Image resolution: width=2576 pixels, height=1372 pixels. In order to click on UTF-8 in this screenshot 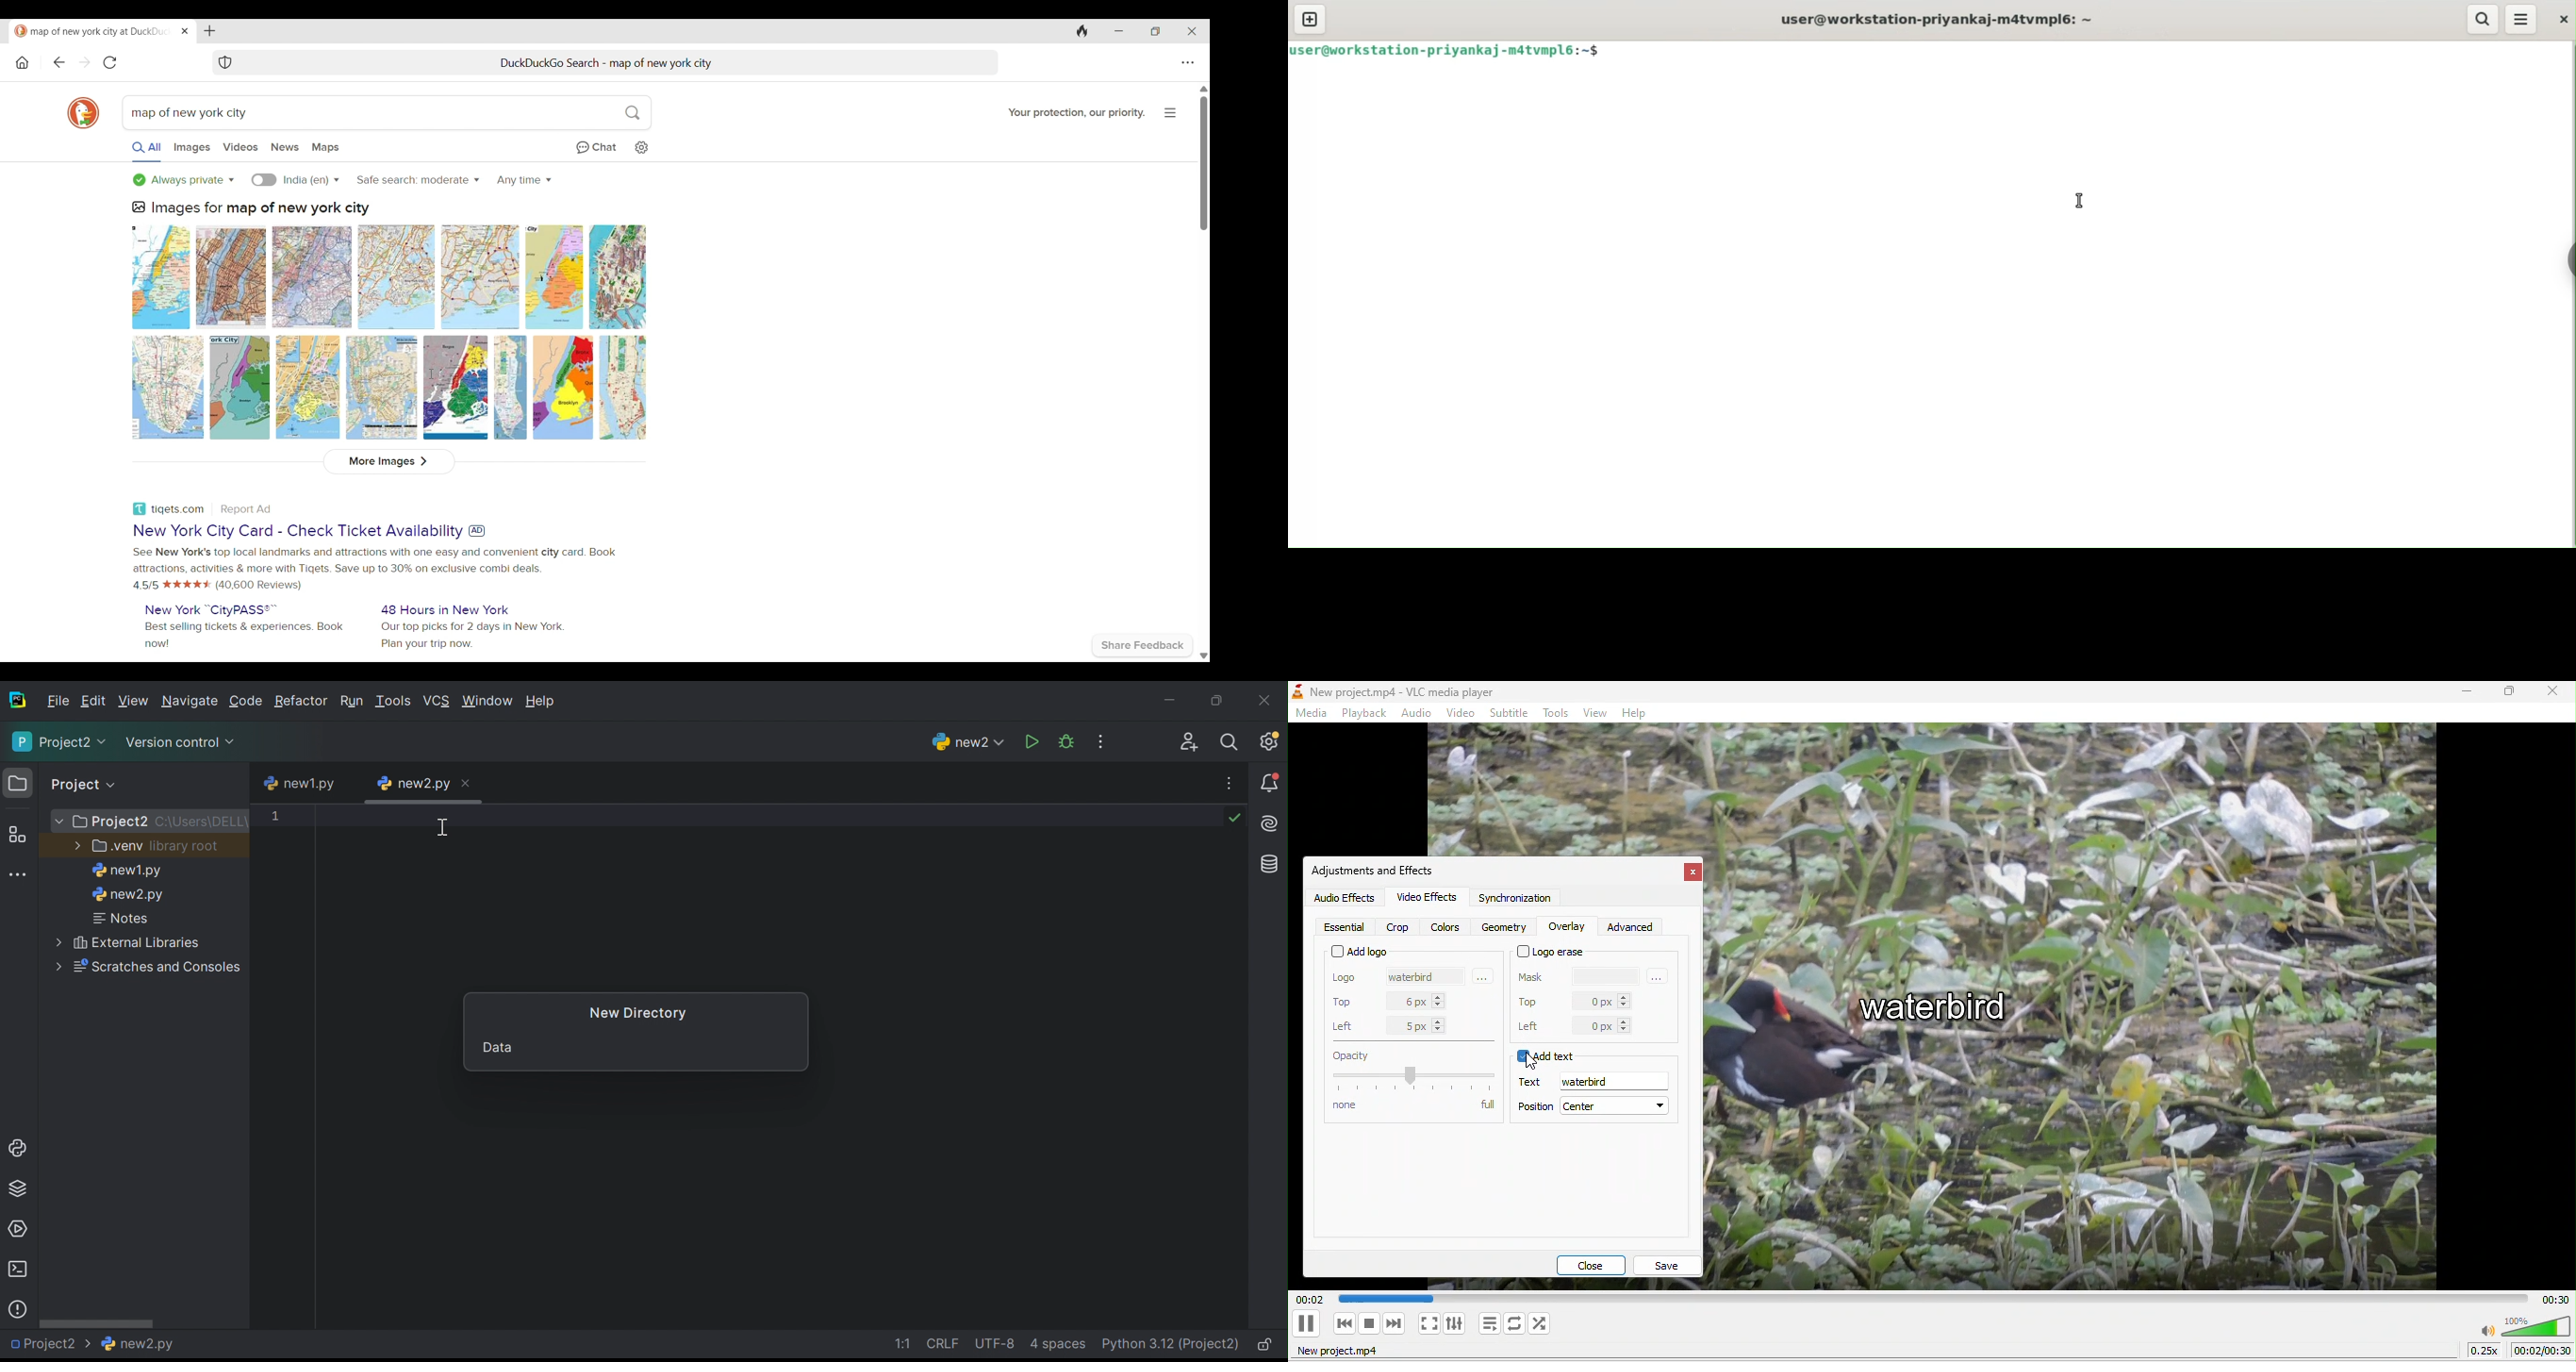, I will do `click(994, 1345)`.